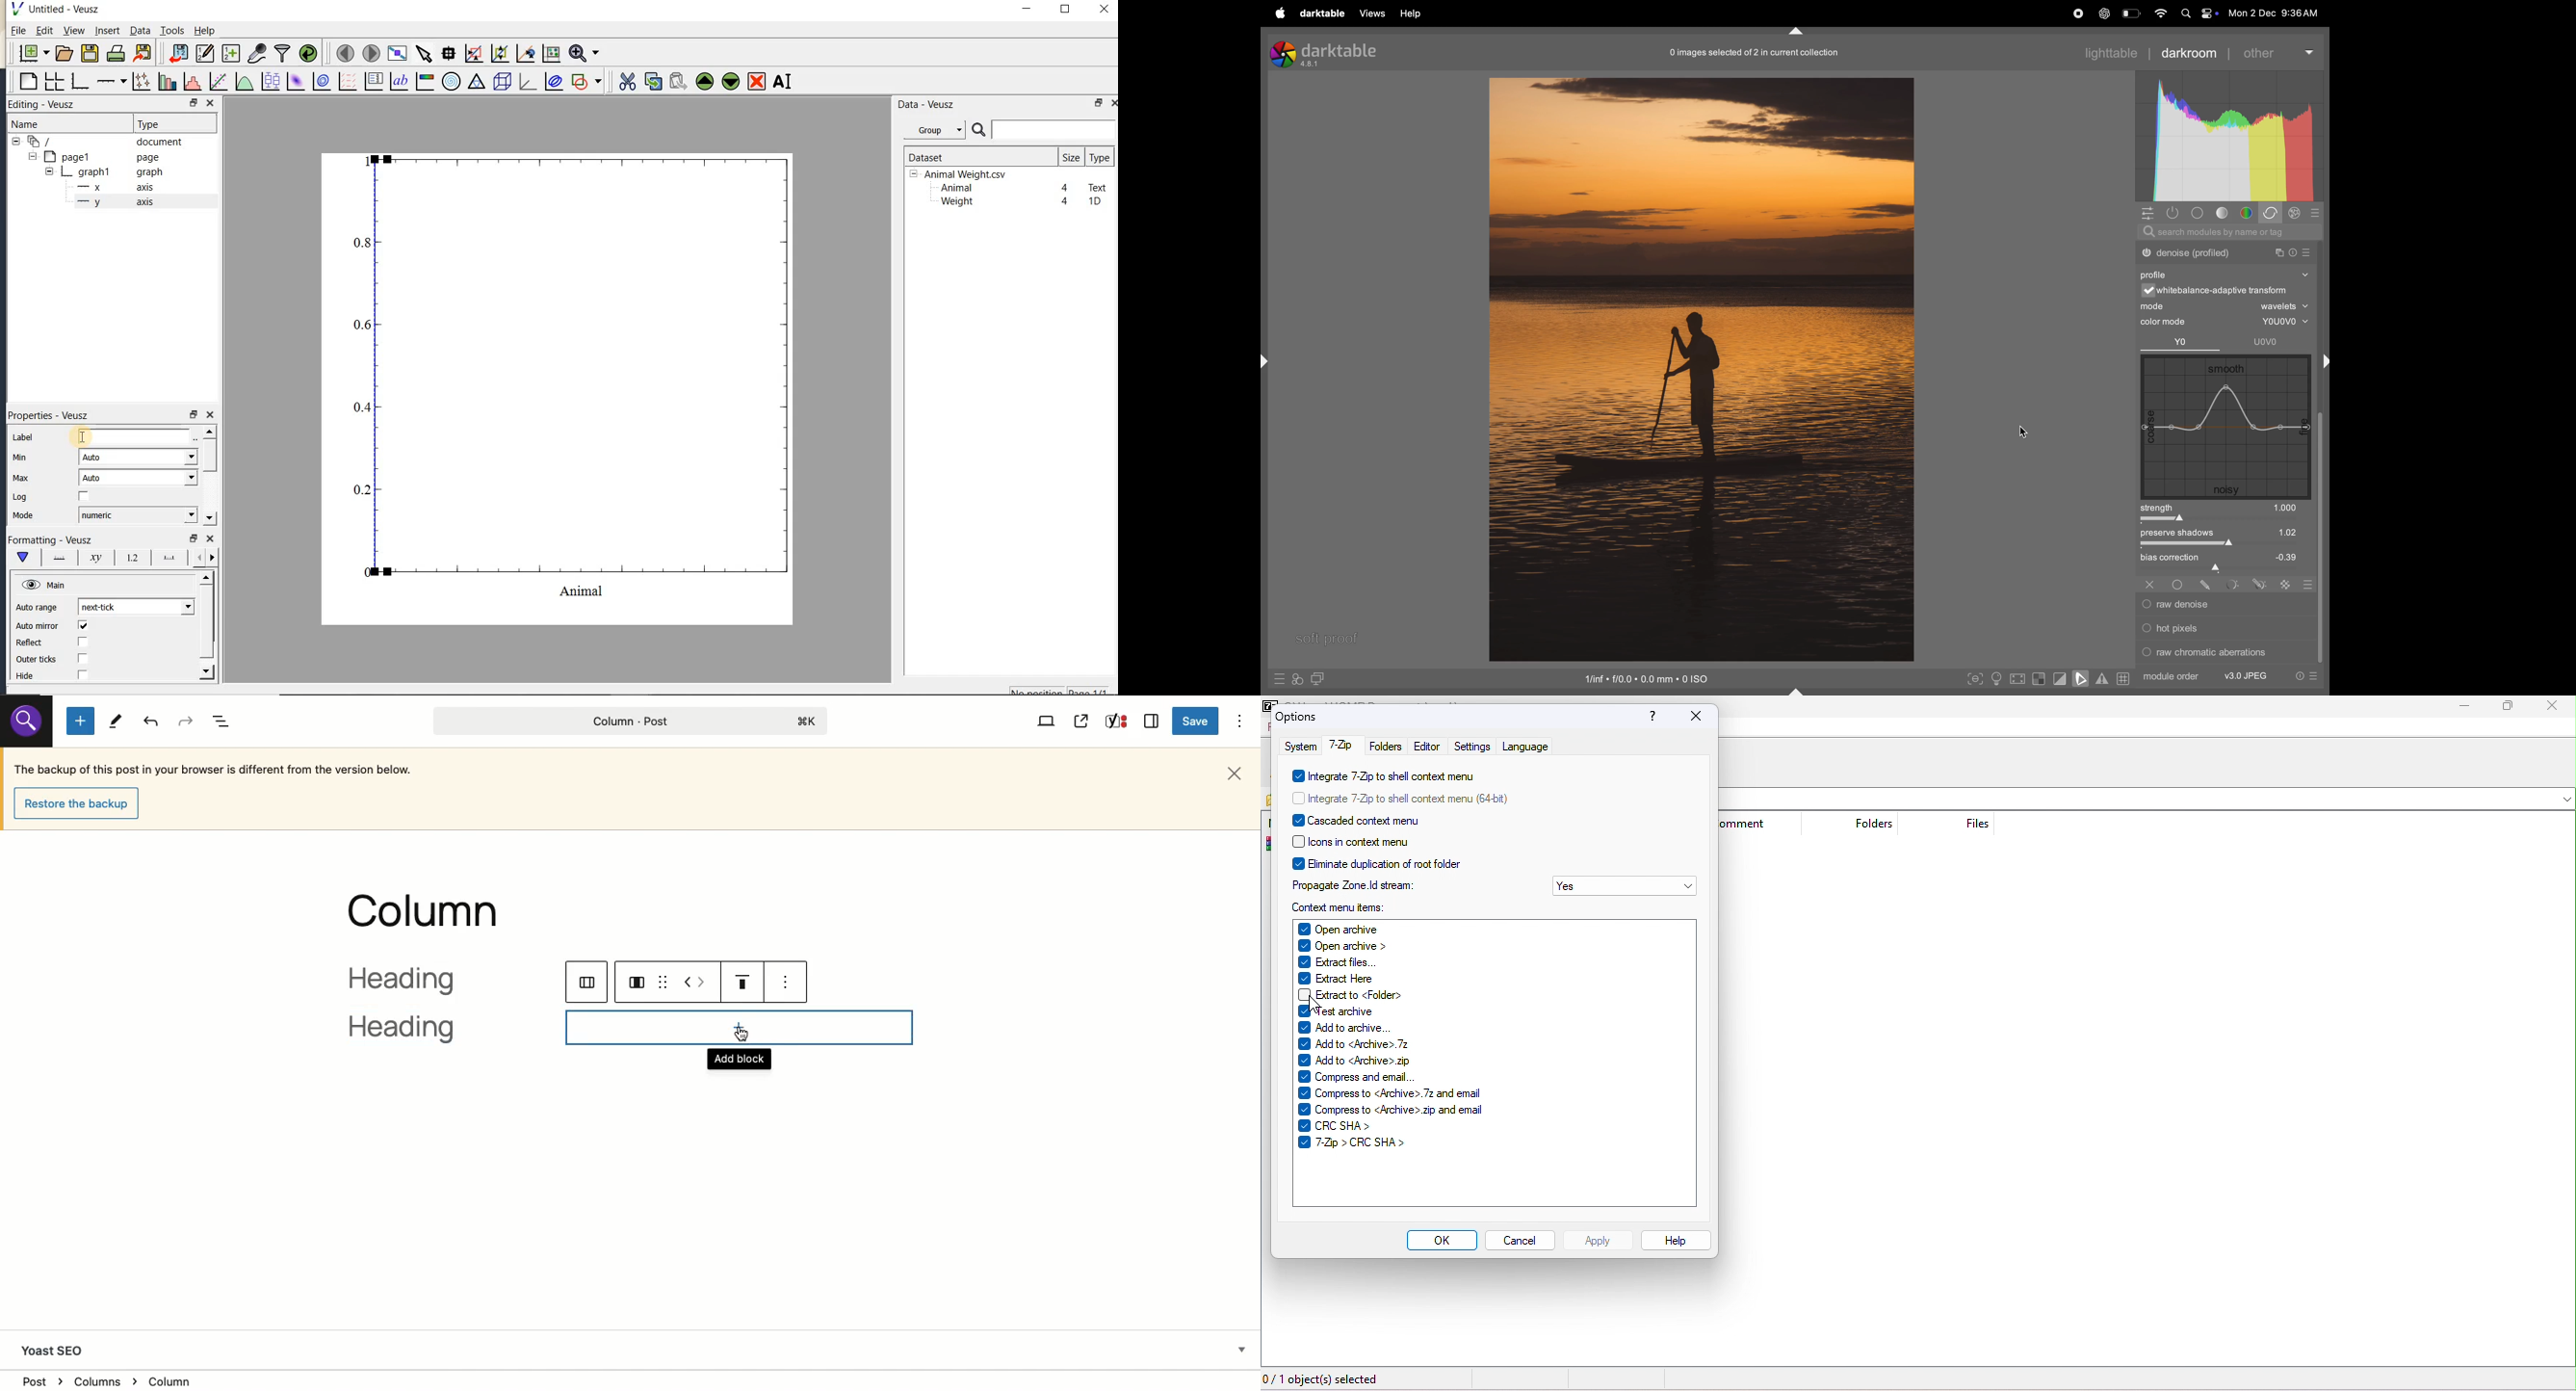 This screenshot has height=1400, width=2576. What do you see at coordinates (2306, 586) in the screenshot?
I see `signs` at bounding box center [2306, 586].